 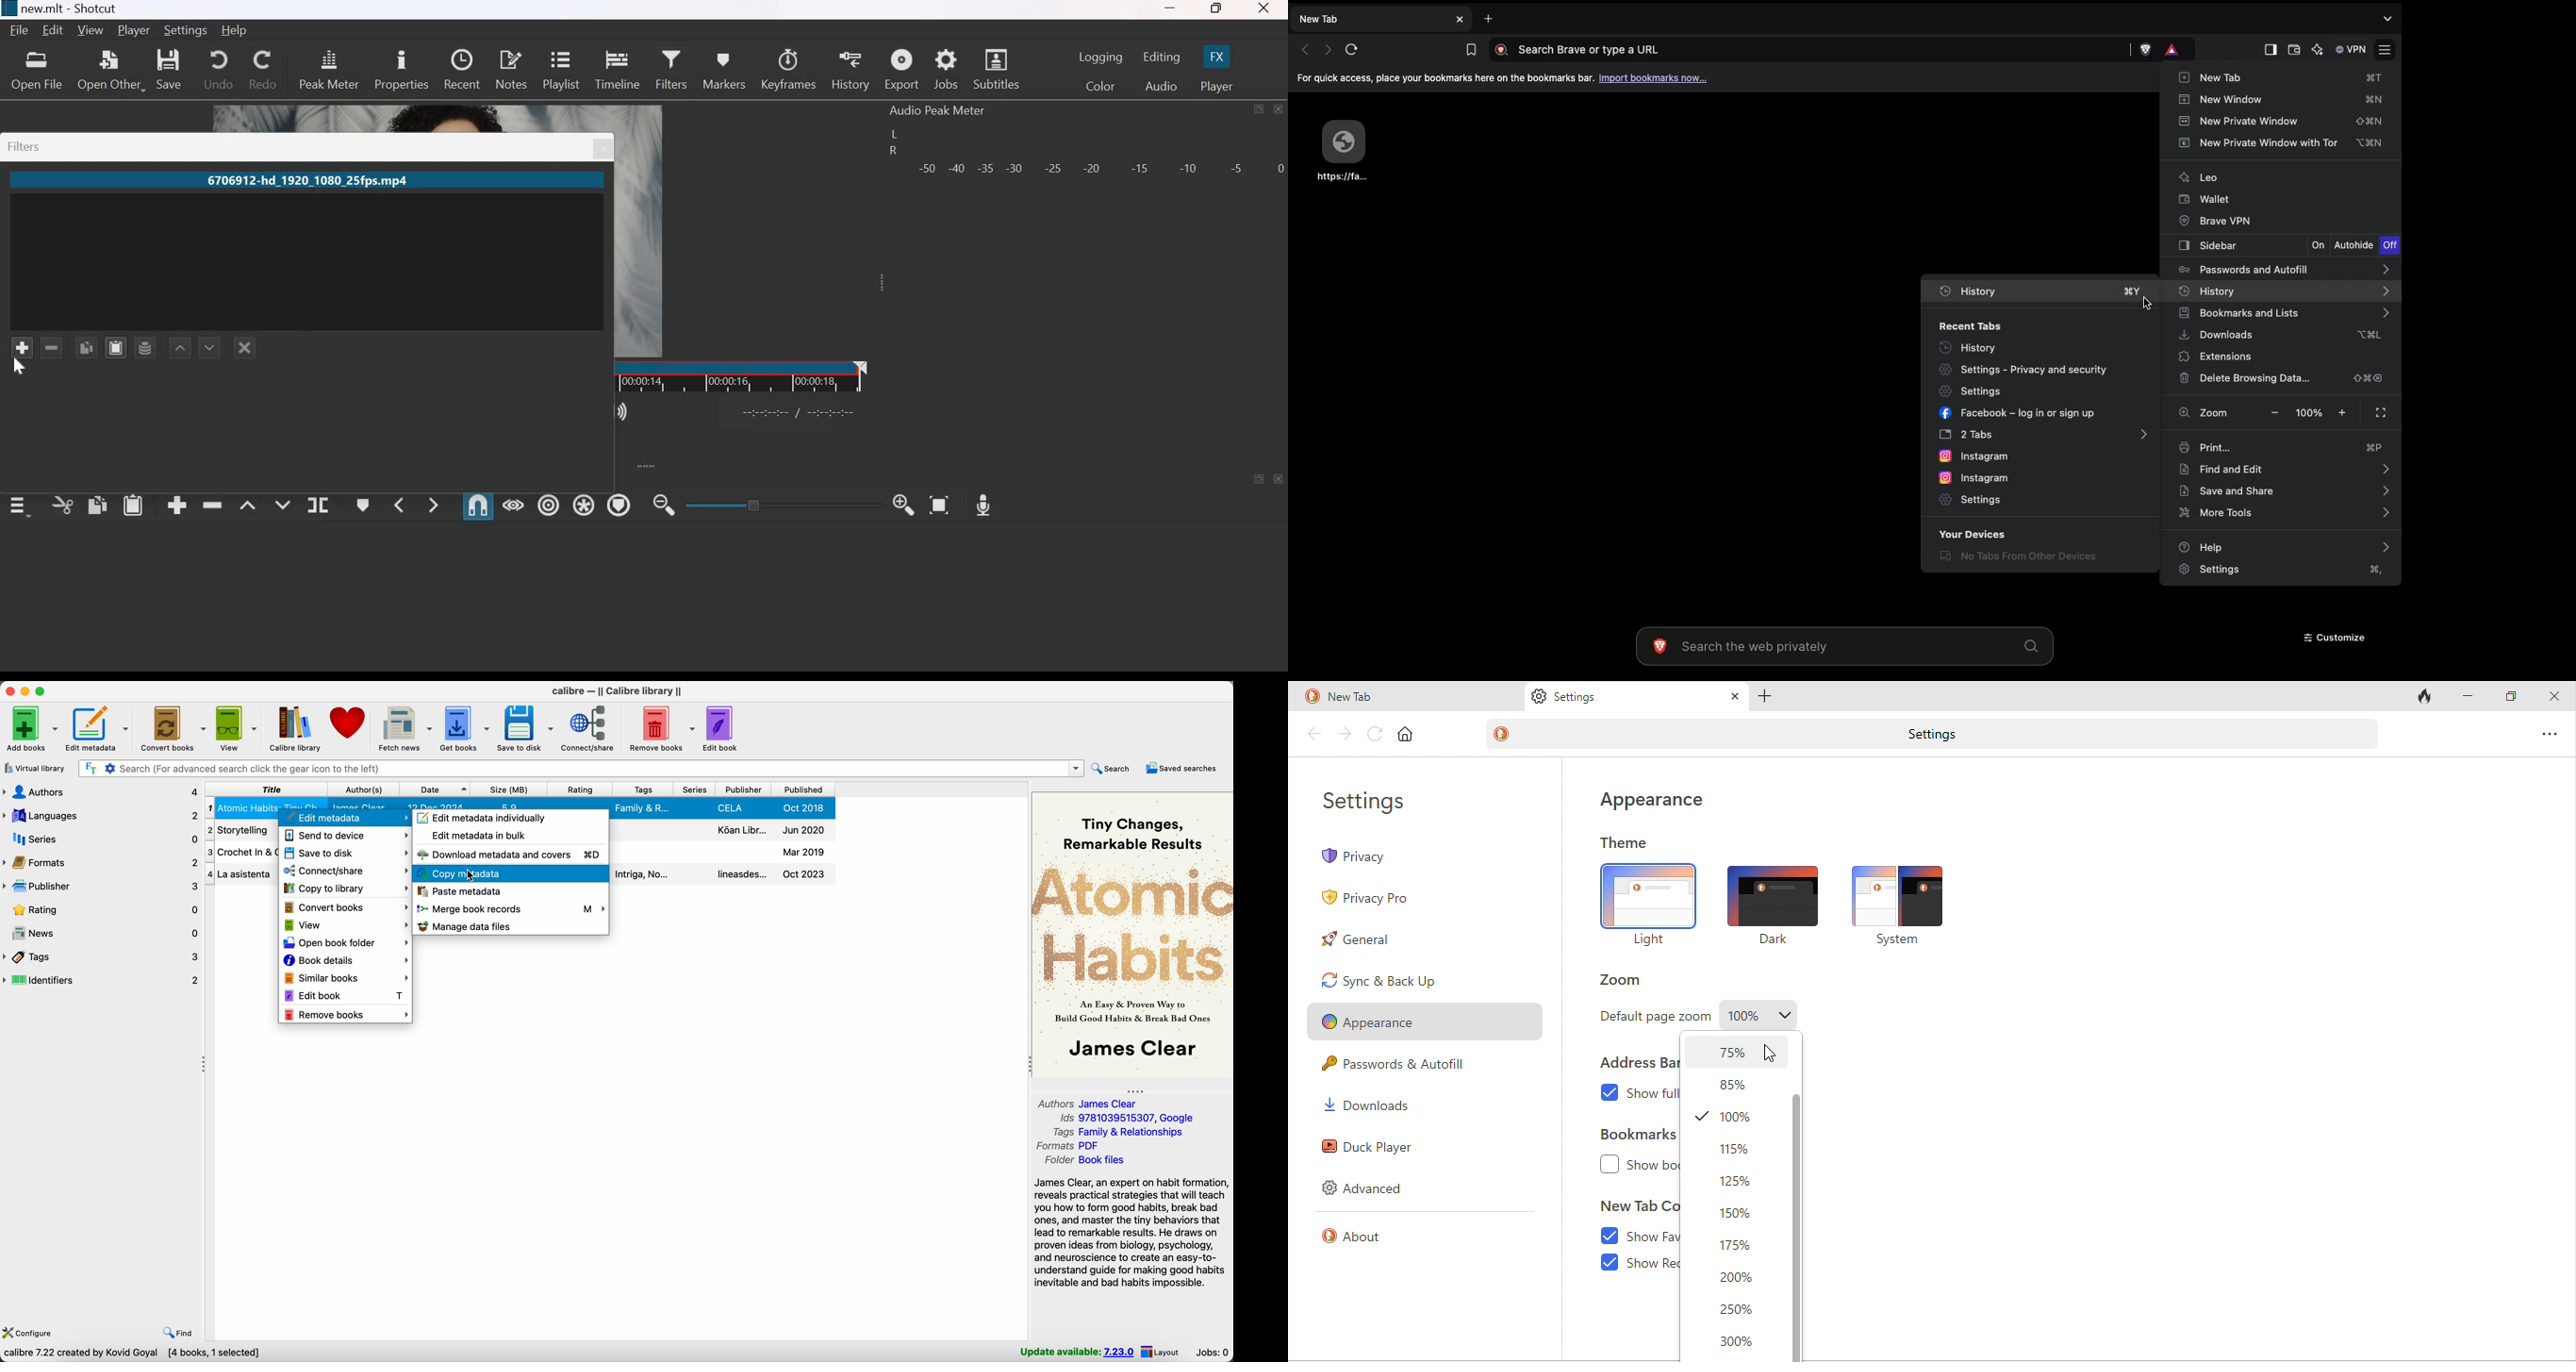 What do you see at coordinates (786, 504) in the screenshot?
I see `toggle` at bounding box center [786, 504].